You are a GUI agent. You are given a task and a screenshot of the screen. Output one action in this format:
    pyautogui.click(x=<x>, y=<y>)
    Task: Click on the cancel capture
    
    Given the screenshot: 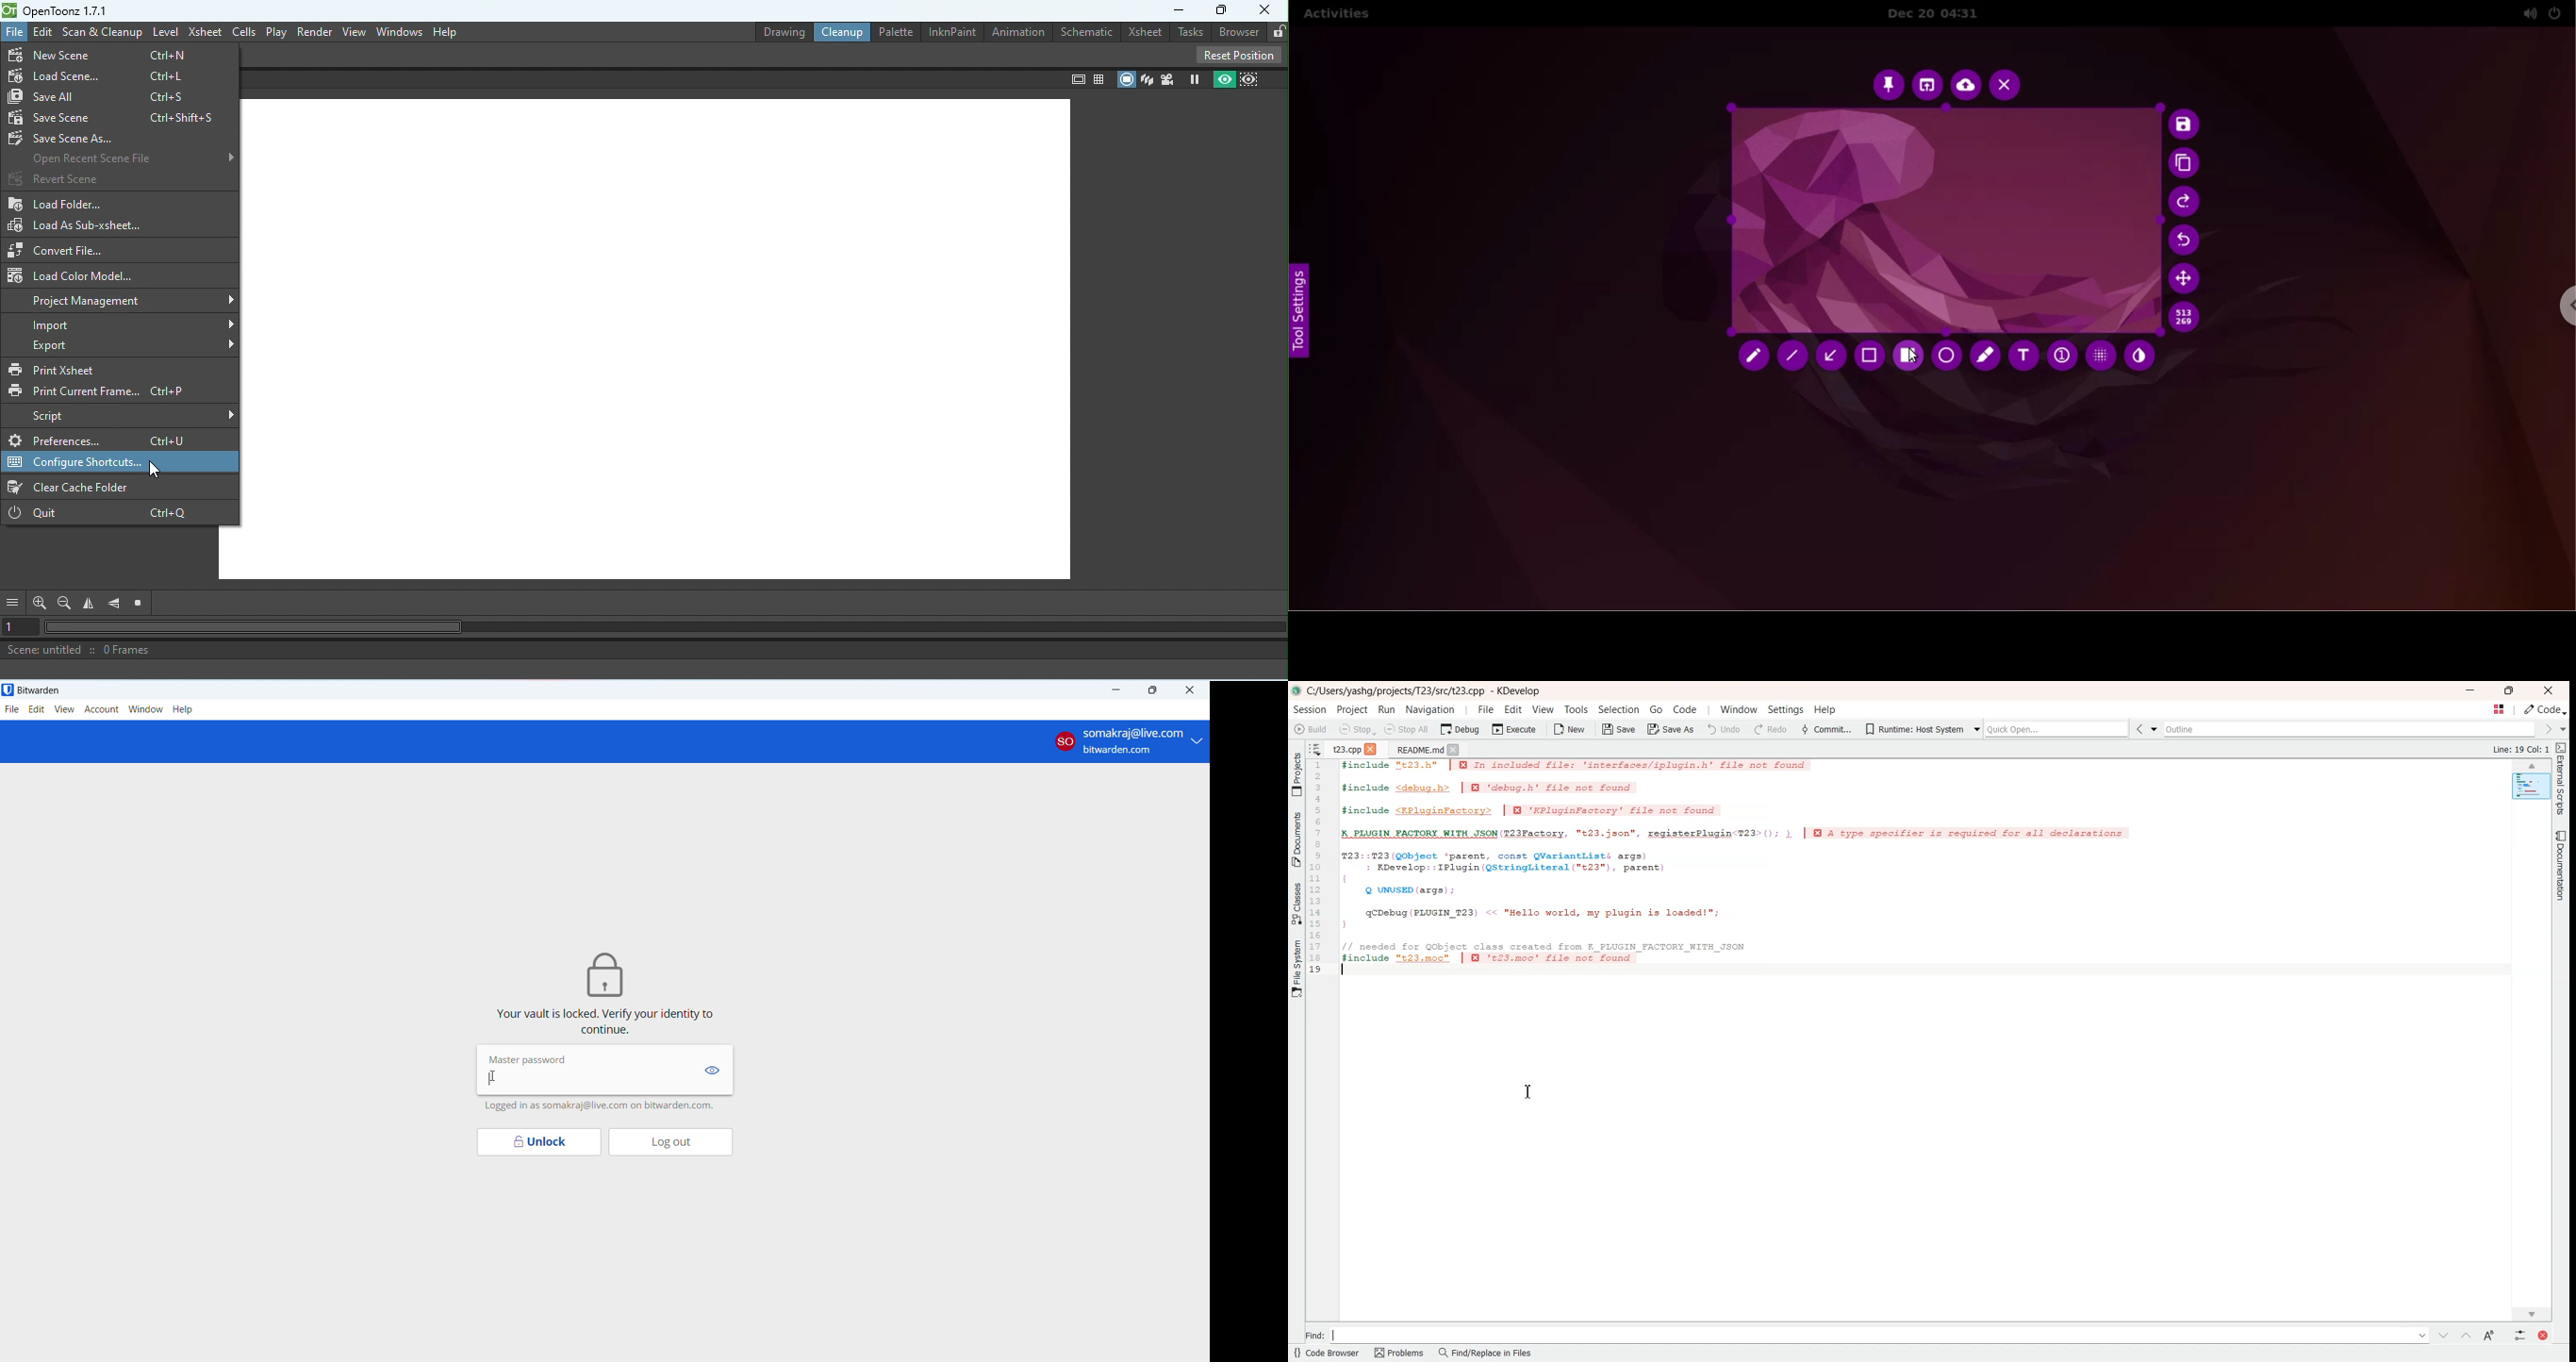 What is the action you would take?
    pyautogui.click(x=2006, y=85)
    